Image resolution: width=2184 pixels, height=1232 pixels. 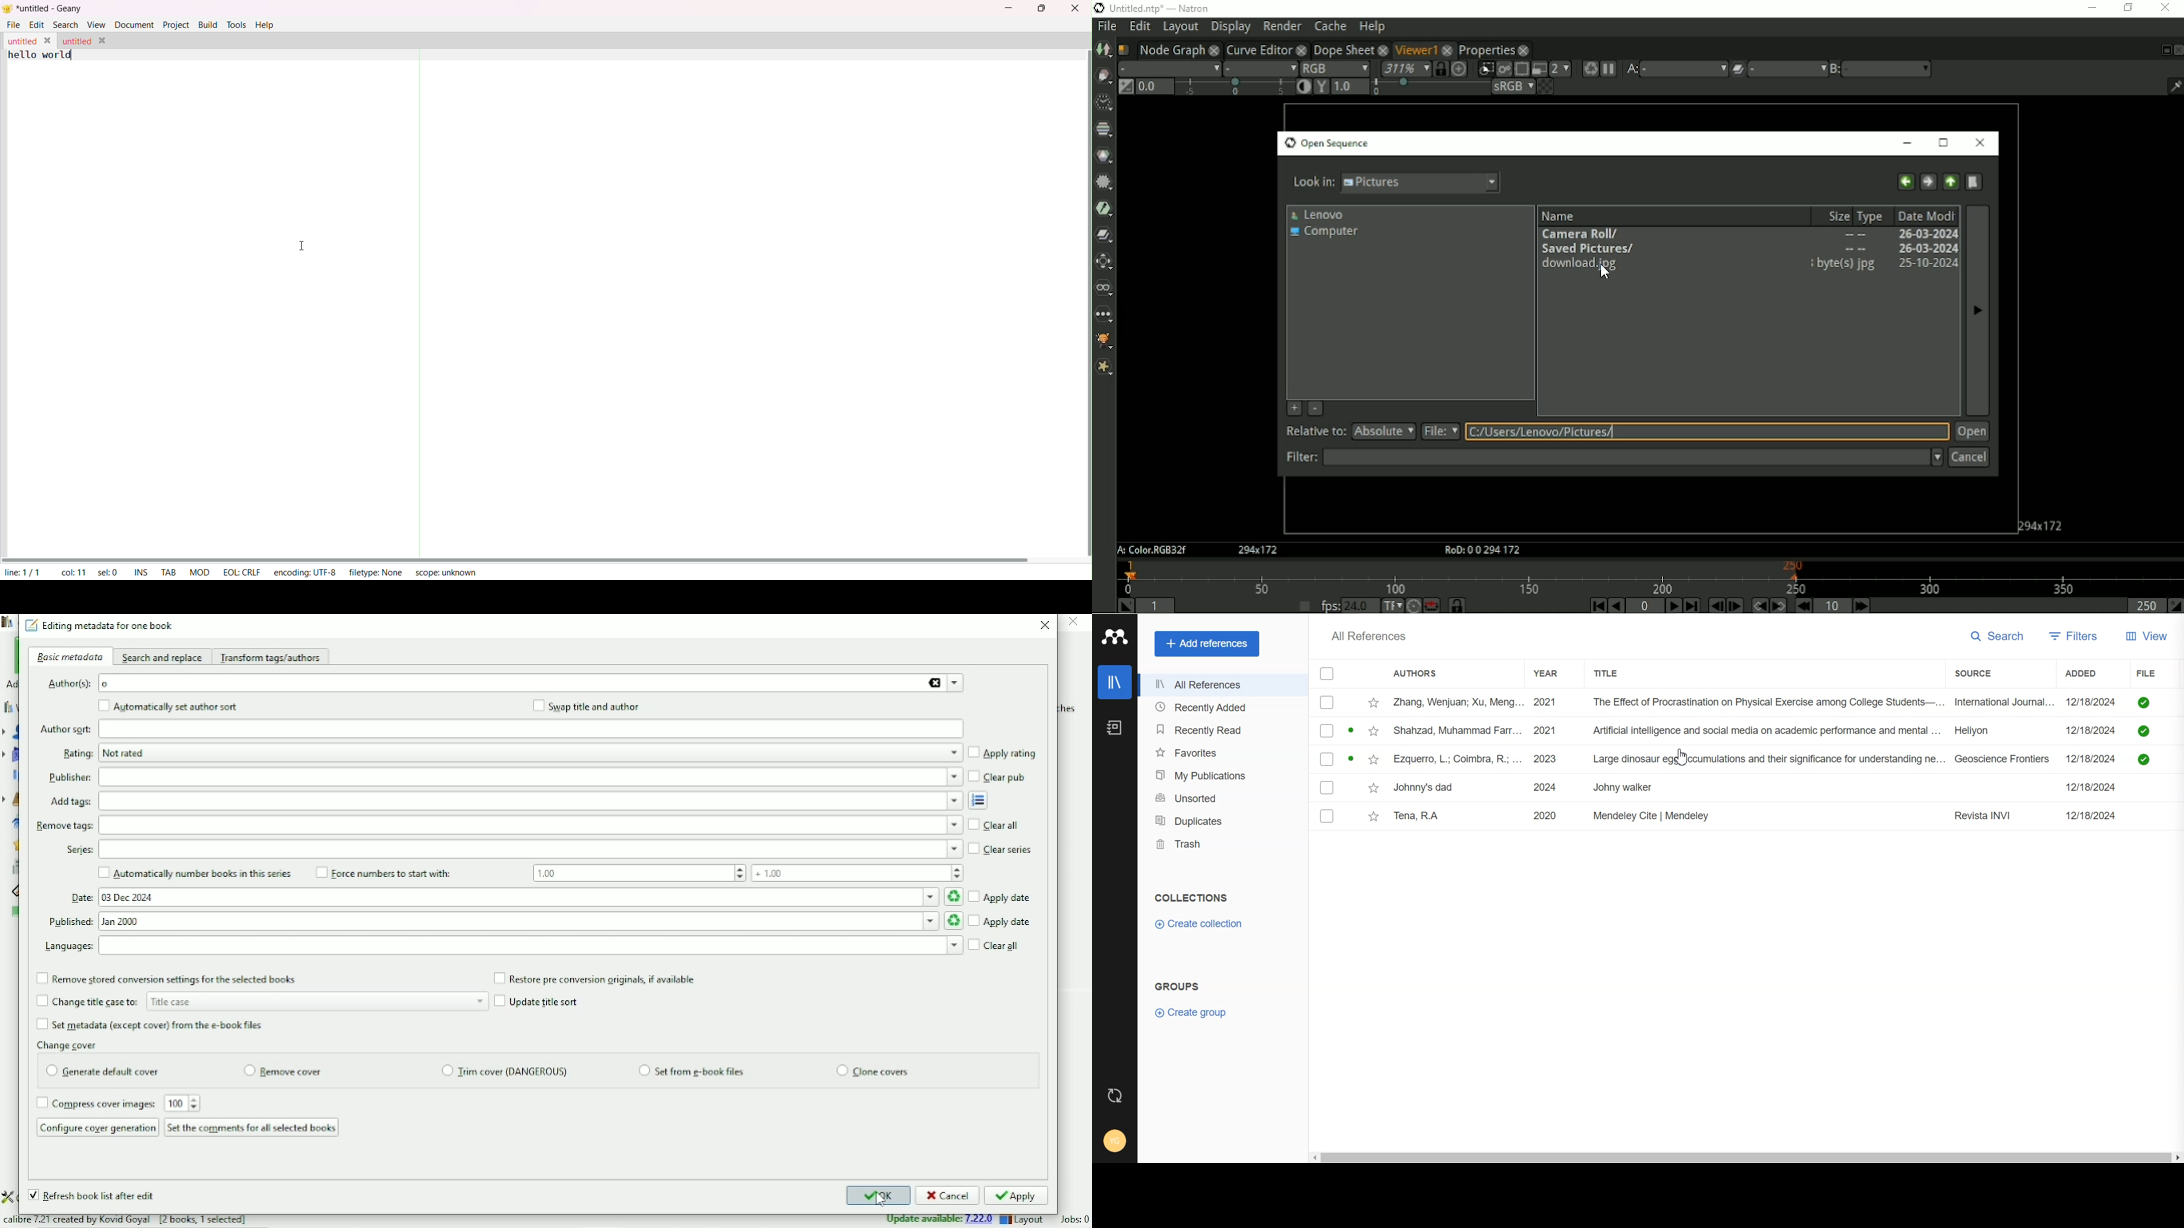 I want to click on Unsorted, so click(x=1222, y=797).